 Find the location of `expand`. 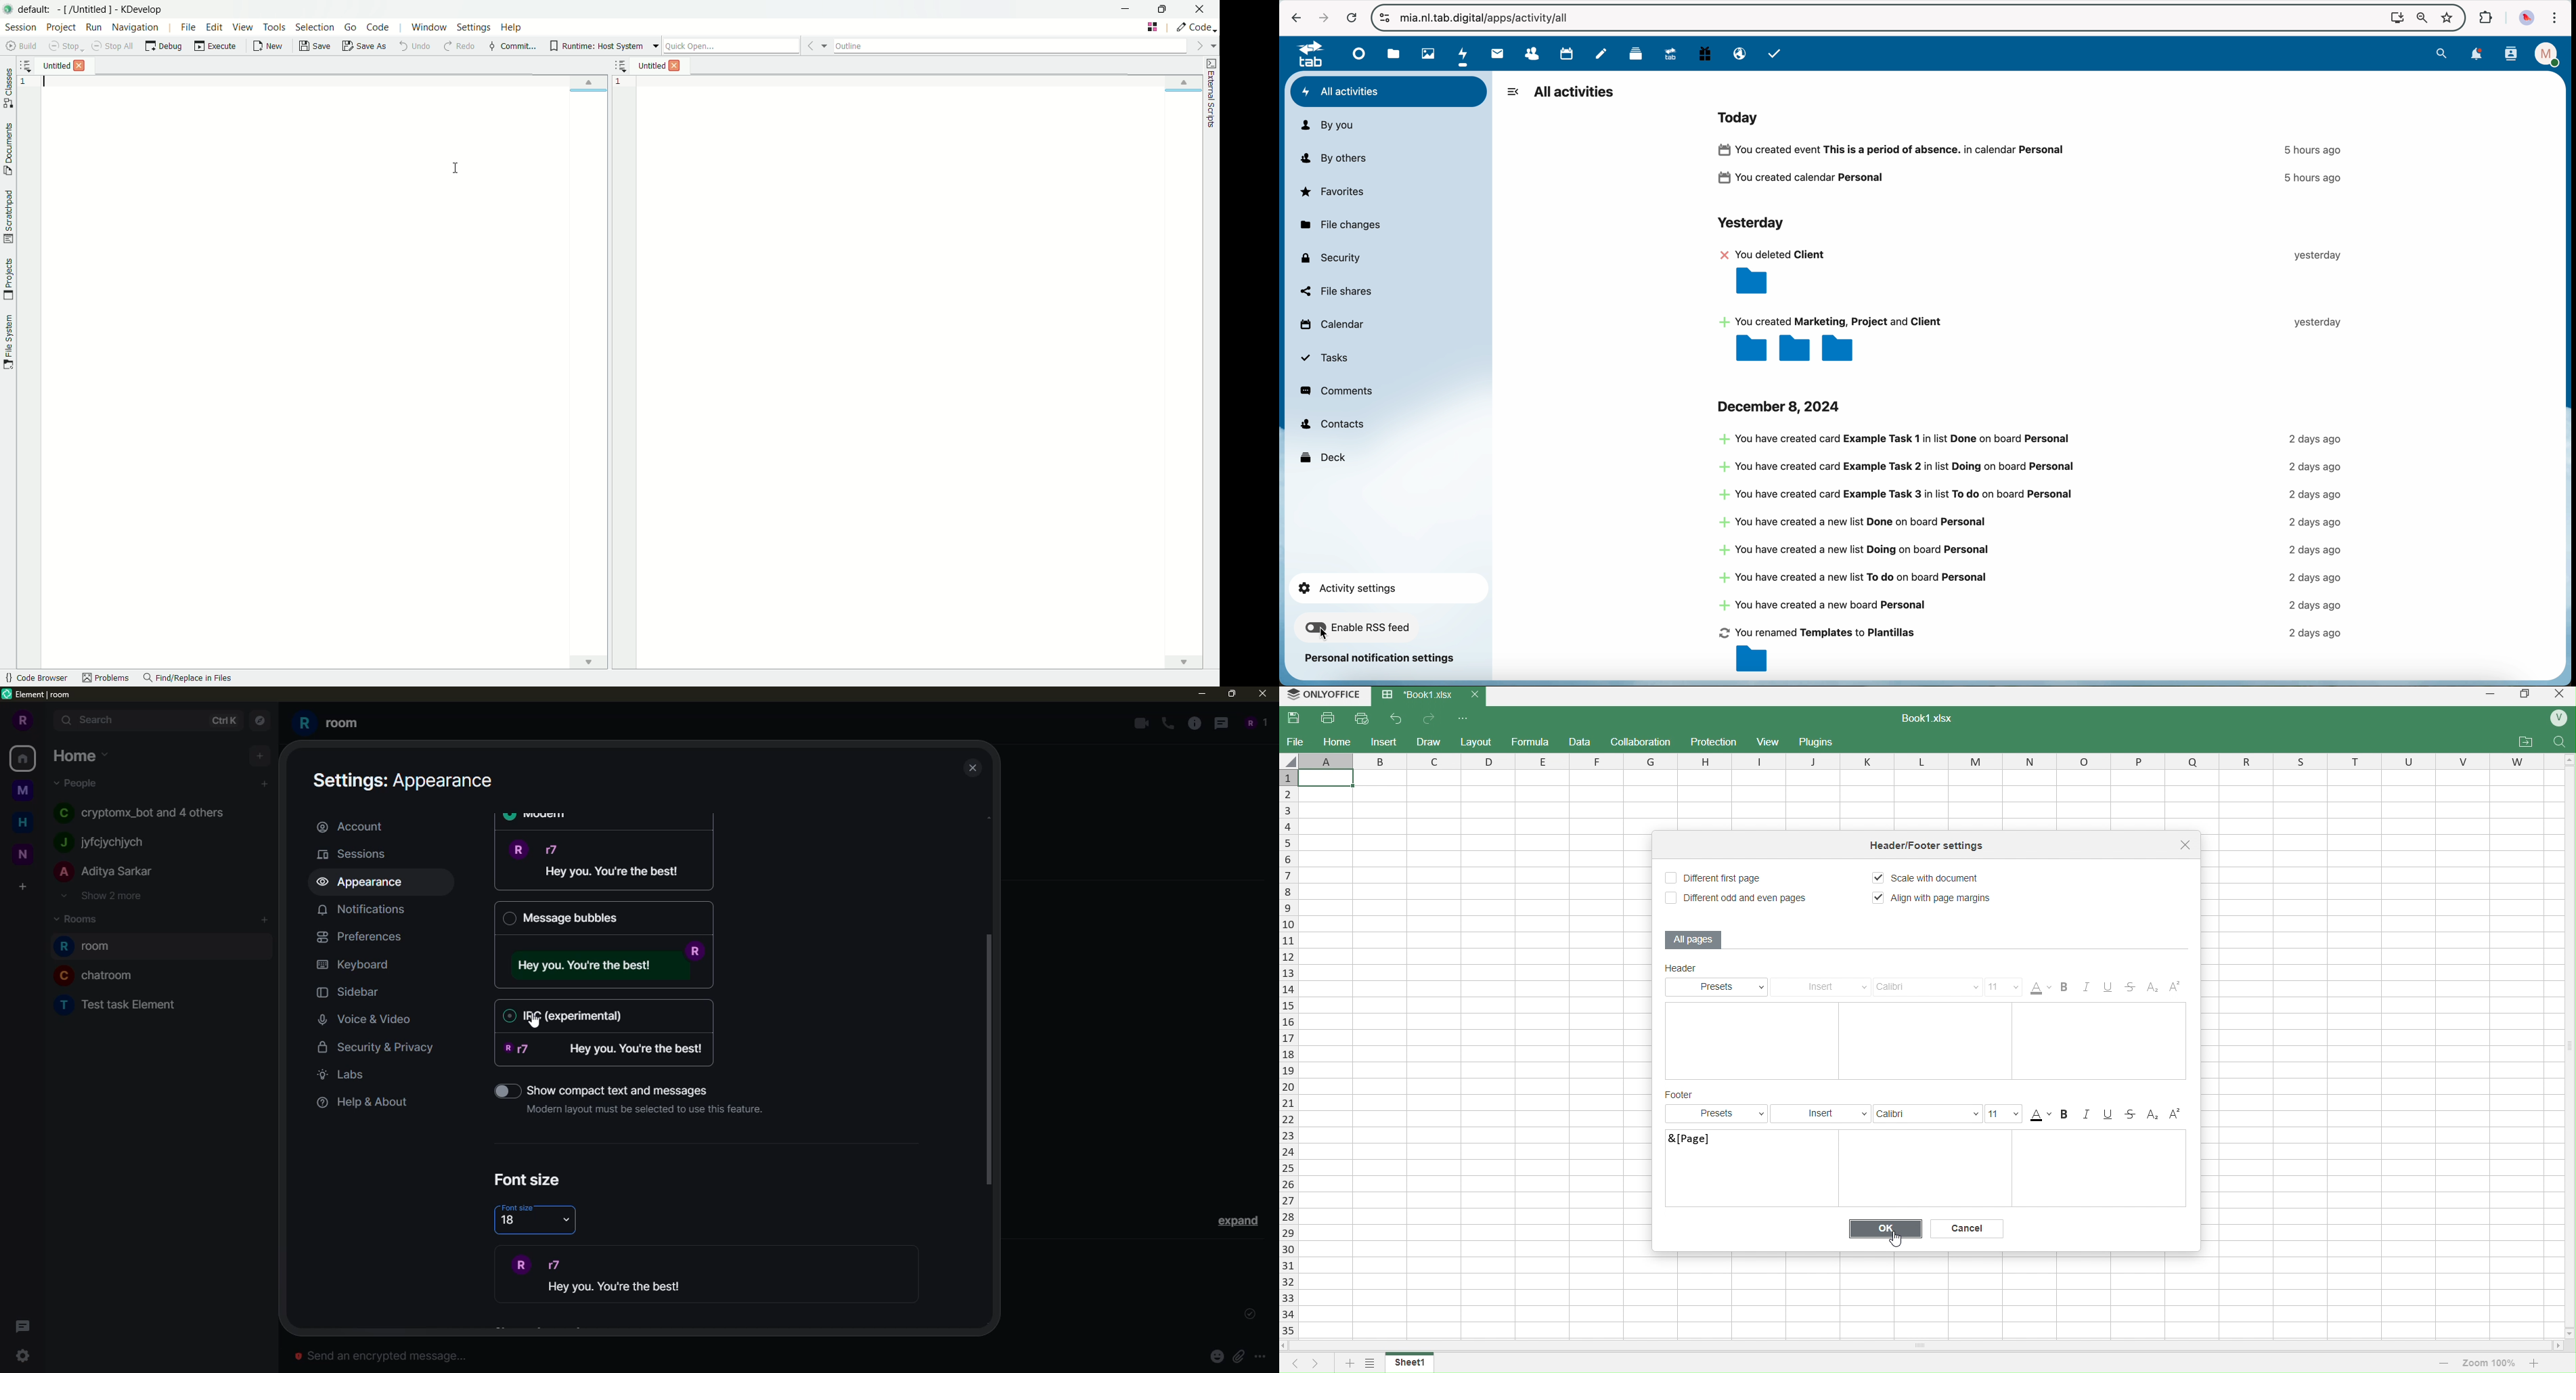

expand is located at coordinates (48, 721).